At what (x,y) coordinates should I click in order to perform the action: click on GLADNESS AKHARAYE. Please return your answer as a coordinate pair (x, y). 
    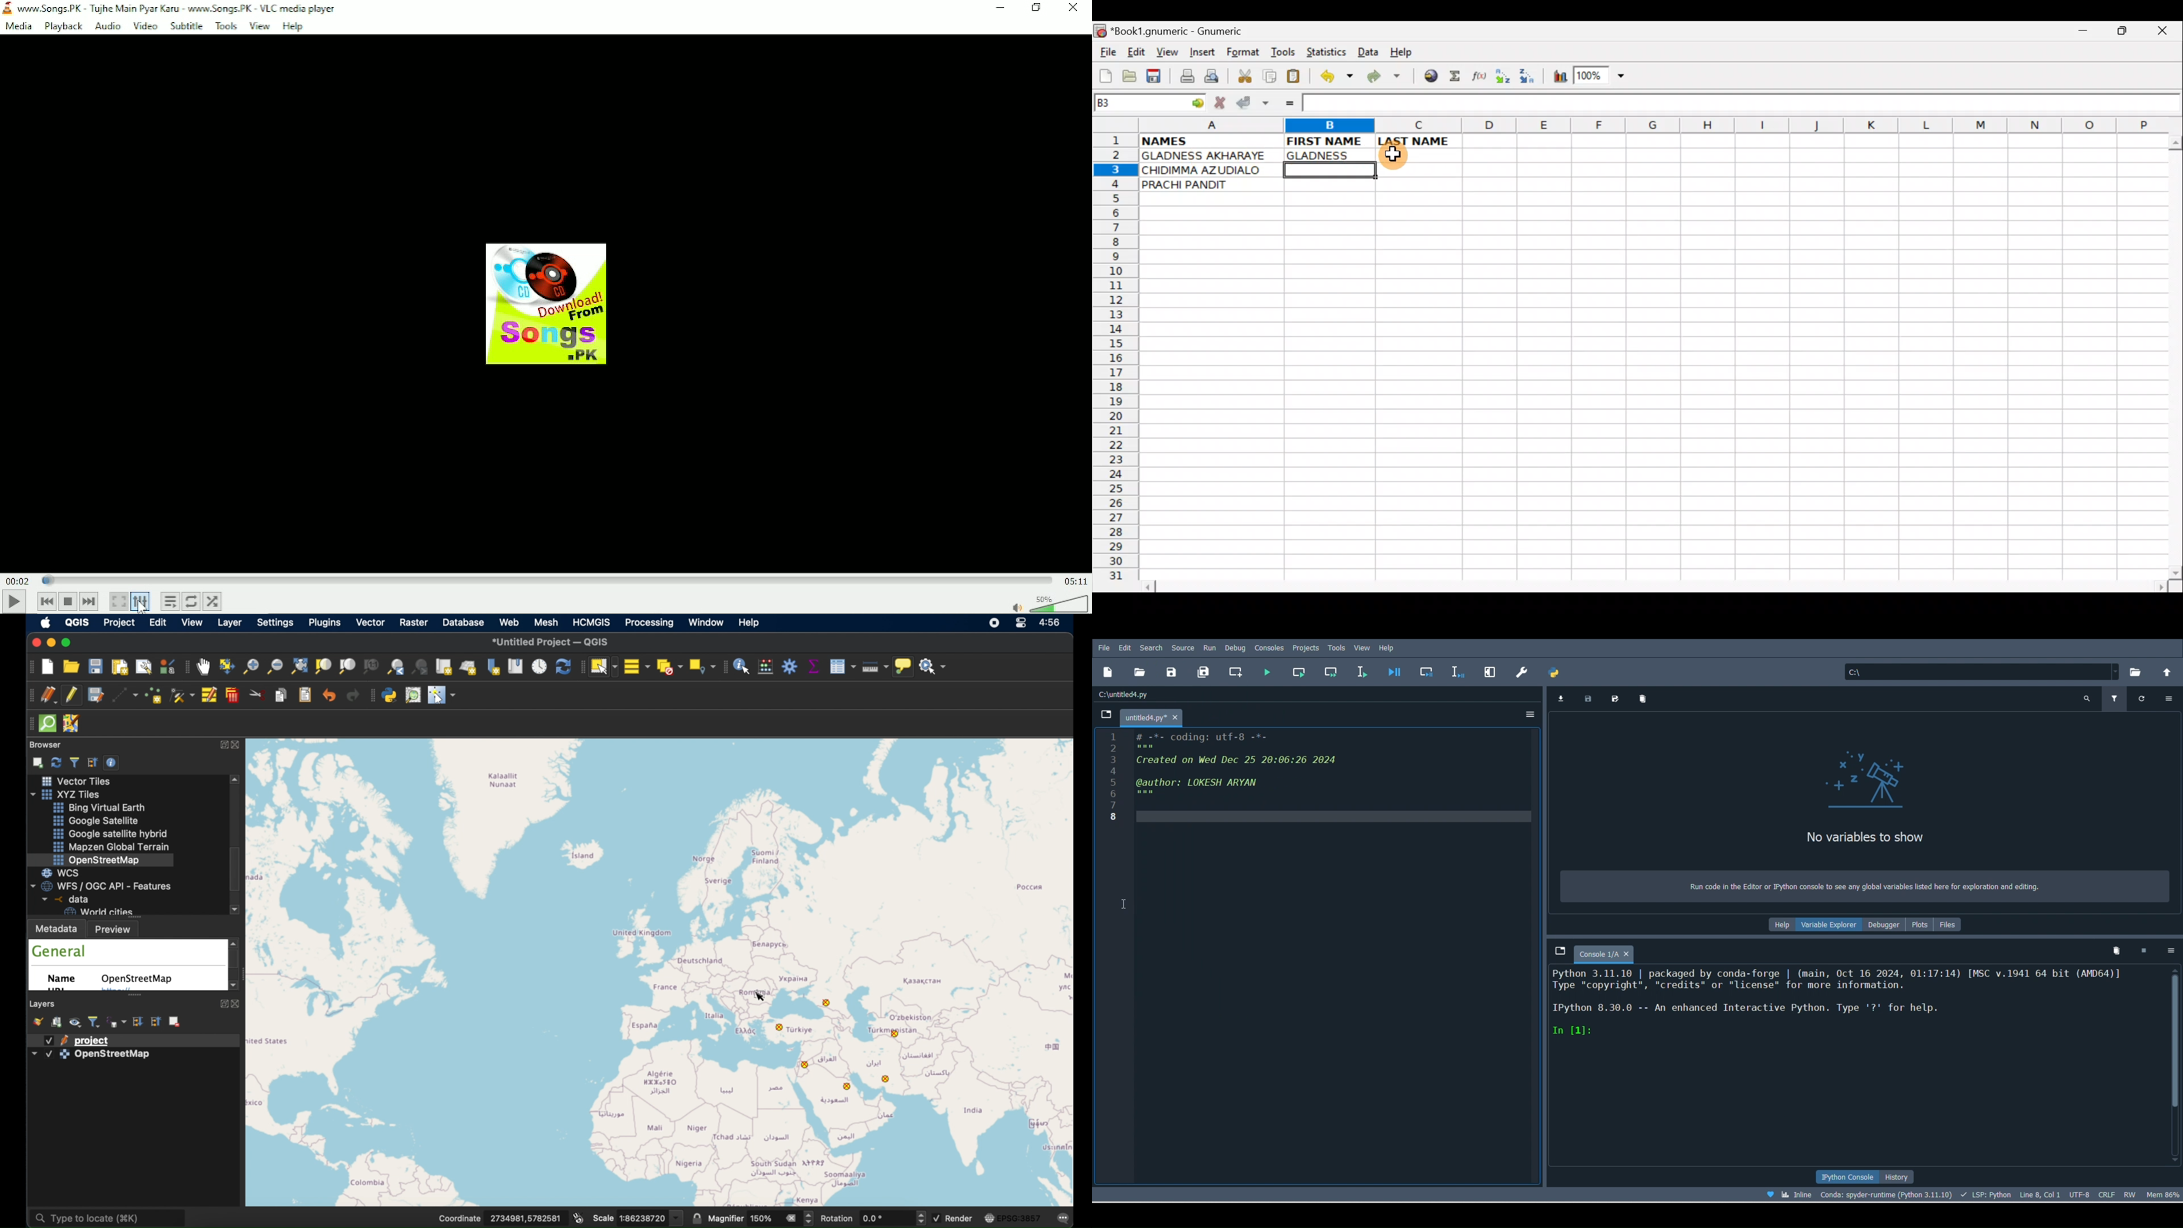
    Looking at the image, I should click on (1211, 156).